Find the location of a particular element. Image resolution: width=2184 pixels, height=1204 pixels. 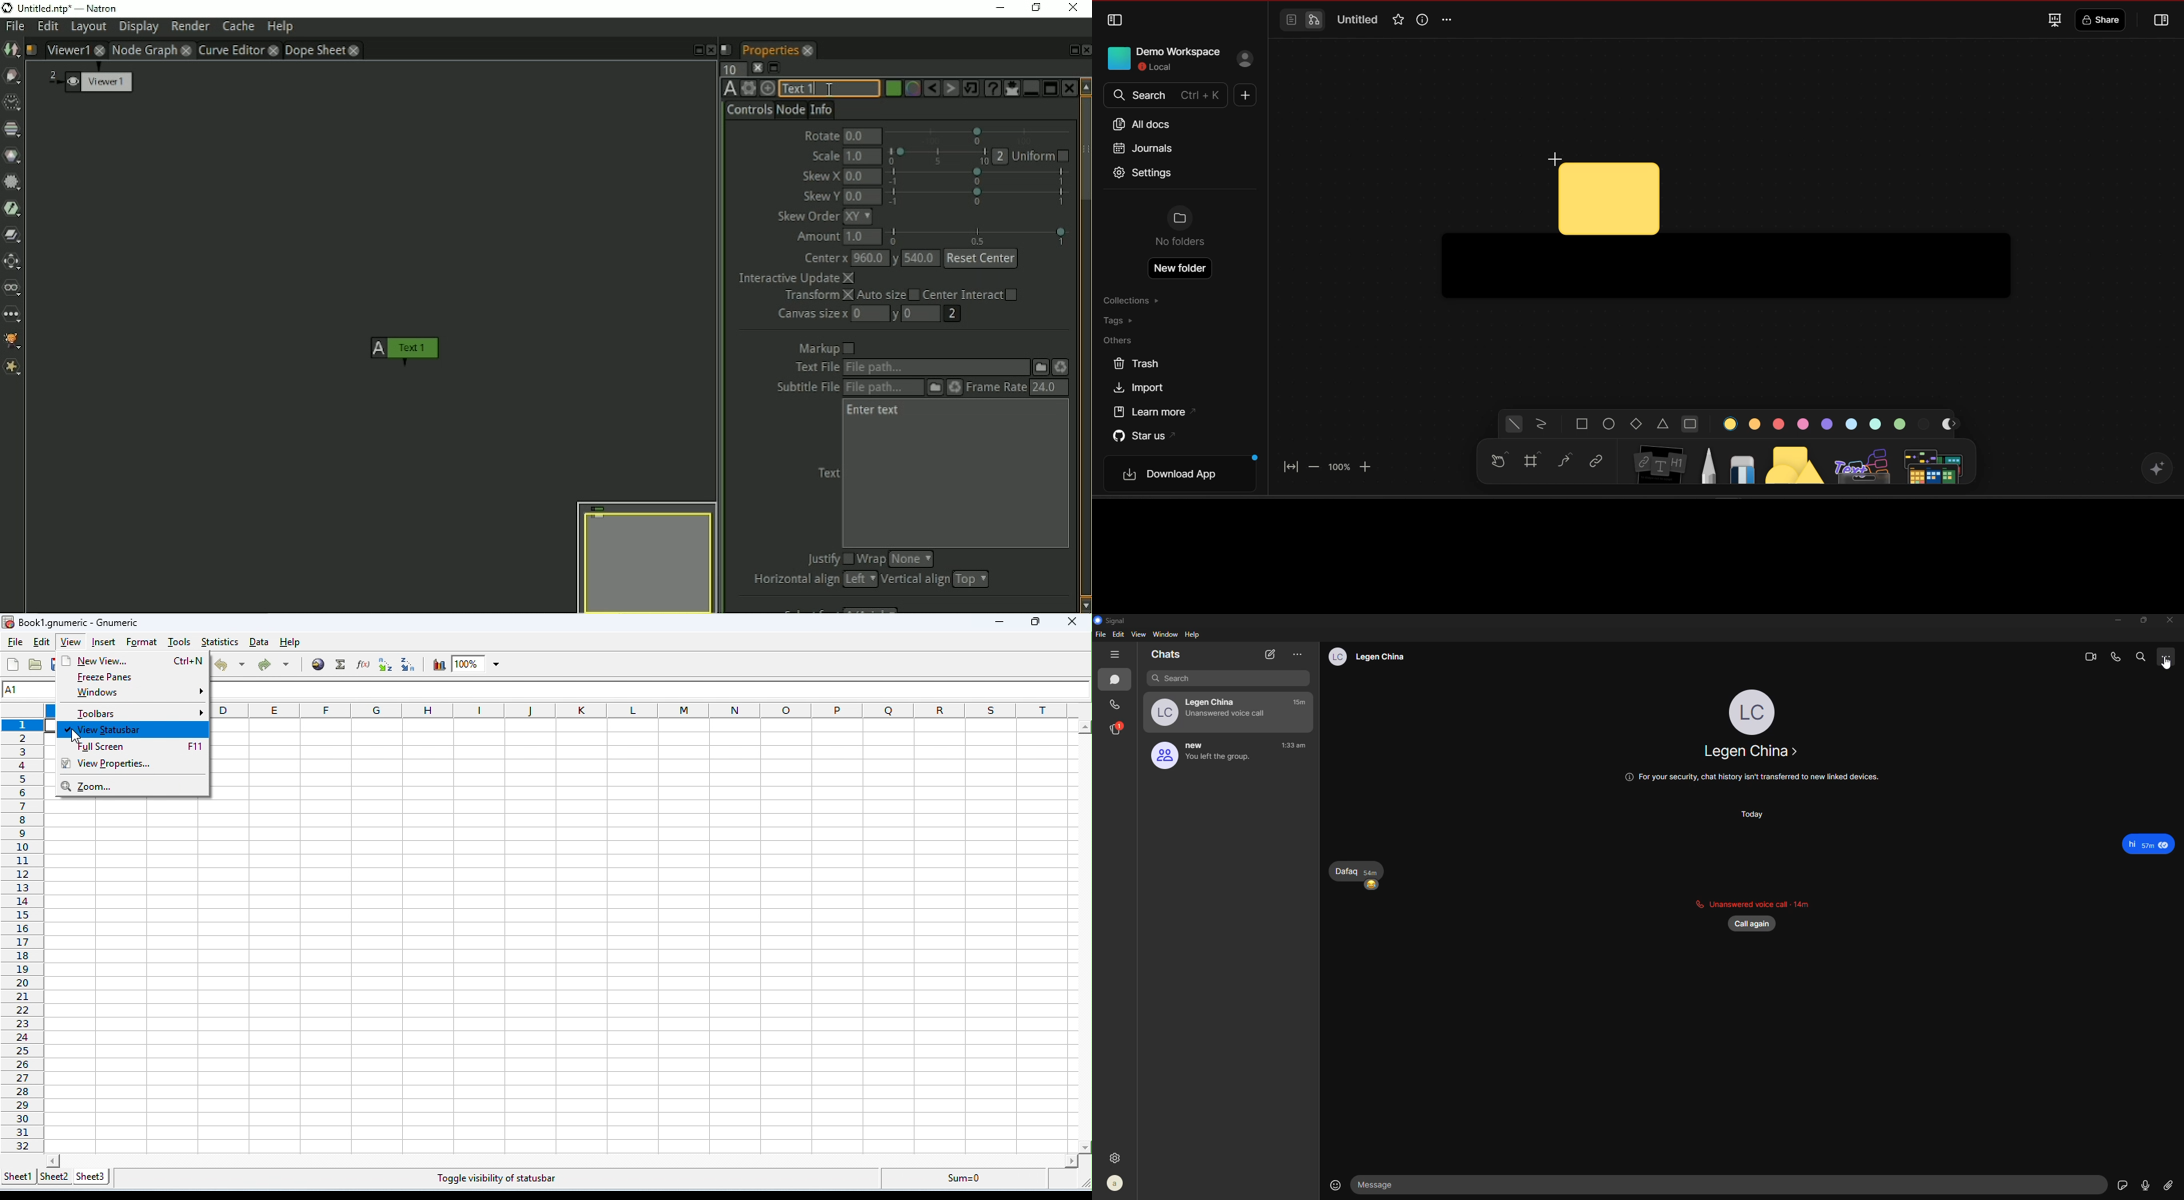

all docs is located at coordinates (1146, 125).